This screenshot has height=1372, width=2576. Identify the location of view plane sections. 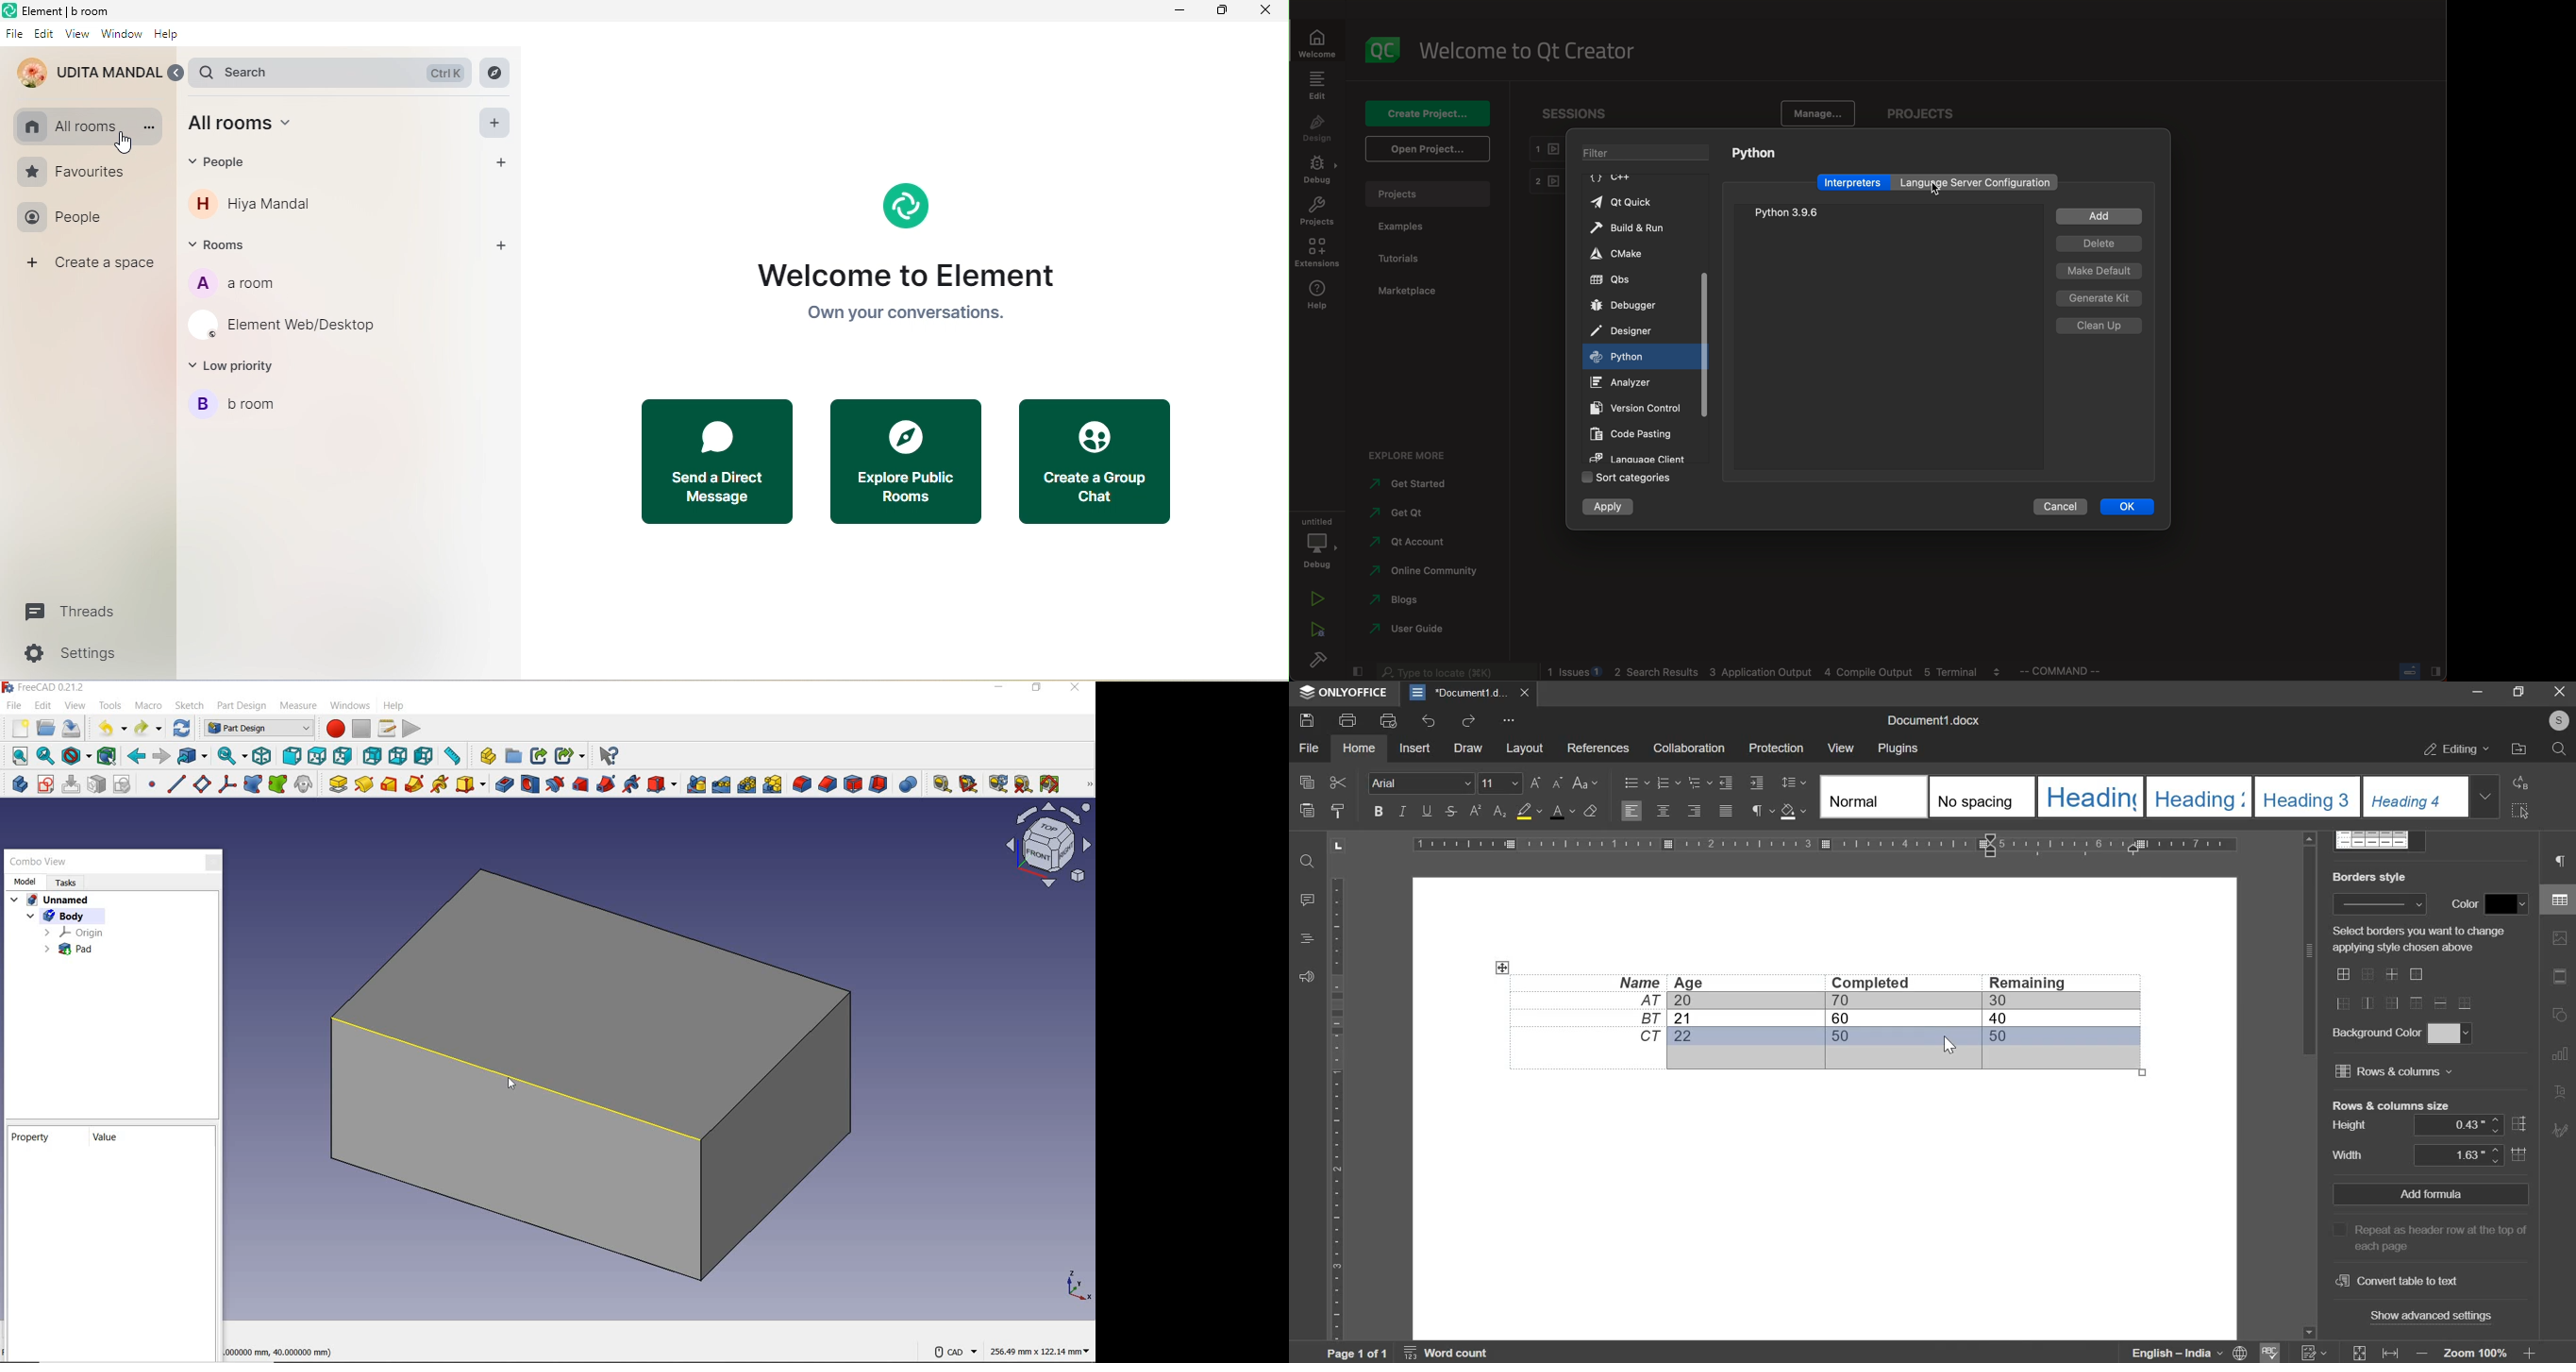
(1048, 847).